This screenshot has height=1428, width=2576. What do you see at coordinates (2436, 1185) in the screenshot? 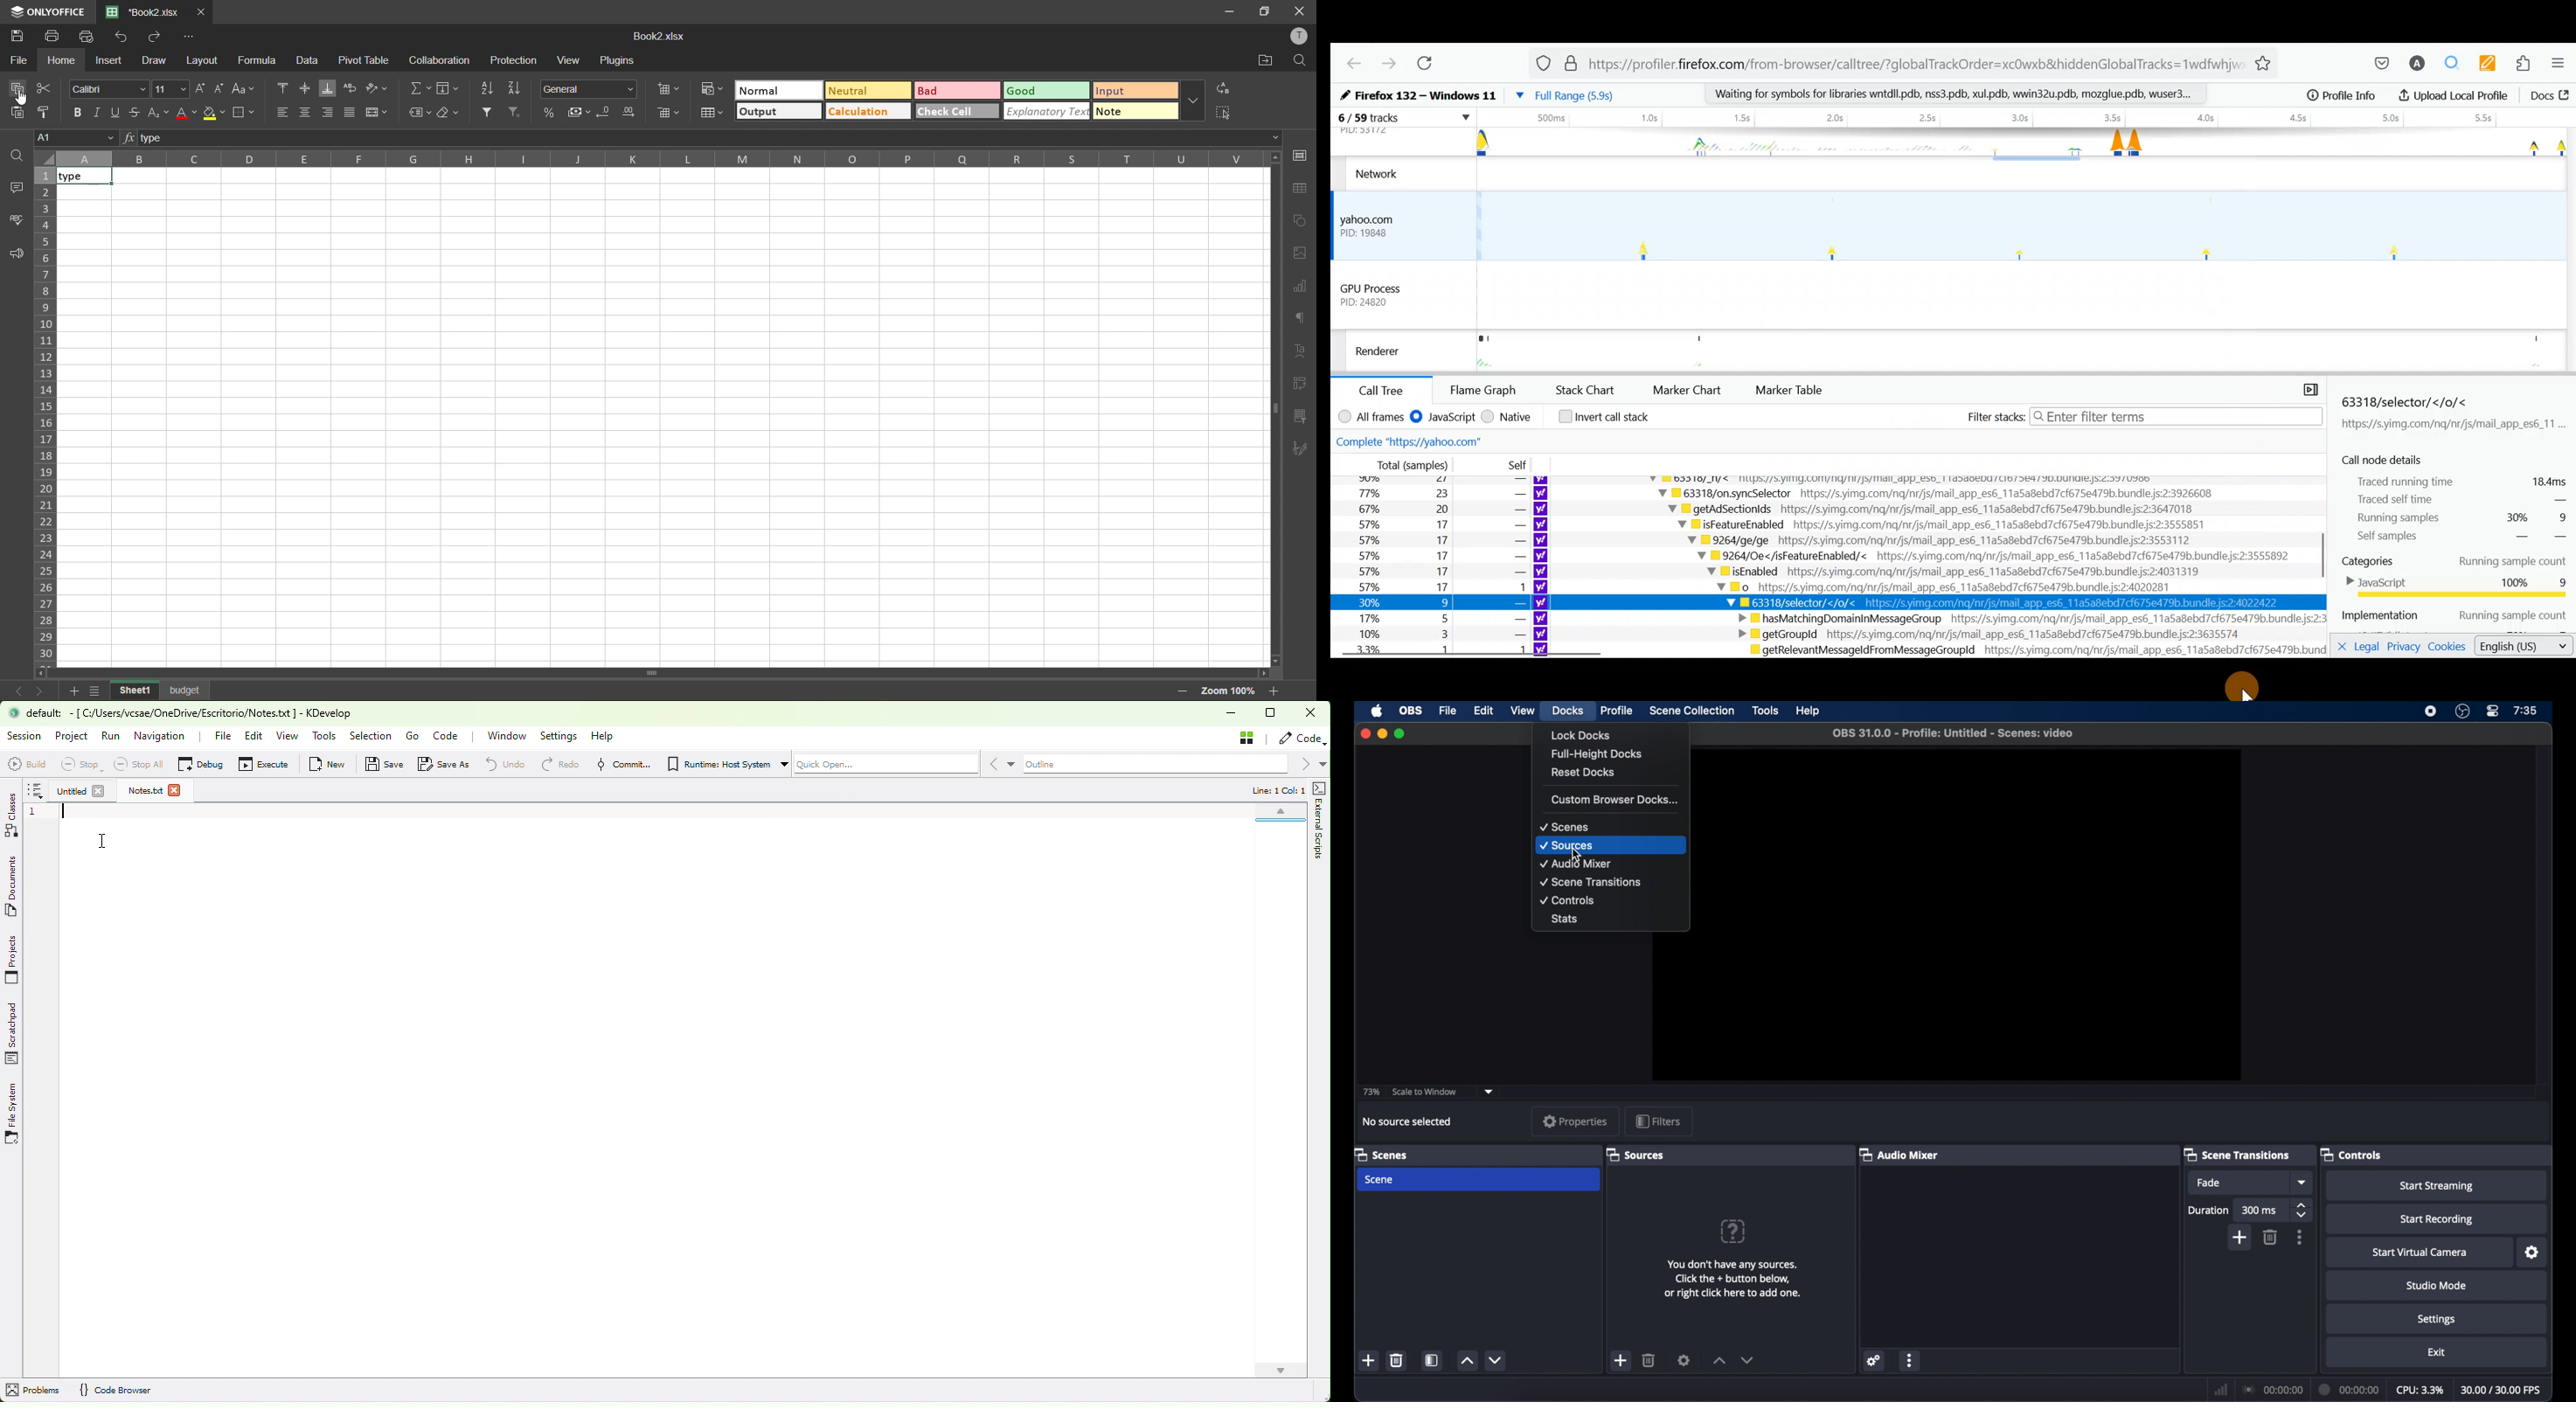
I see `start streaming` at bounding box center [2436, 1185].